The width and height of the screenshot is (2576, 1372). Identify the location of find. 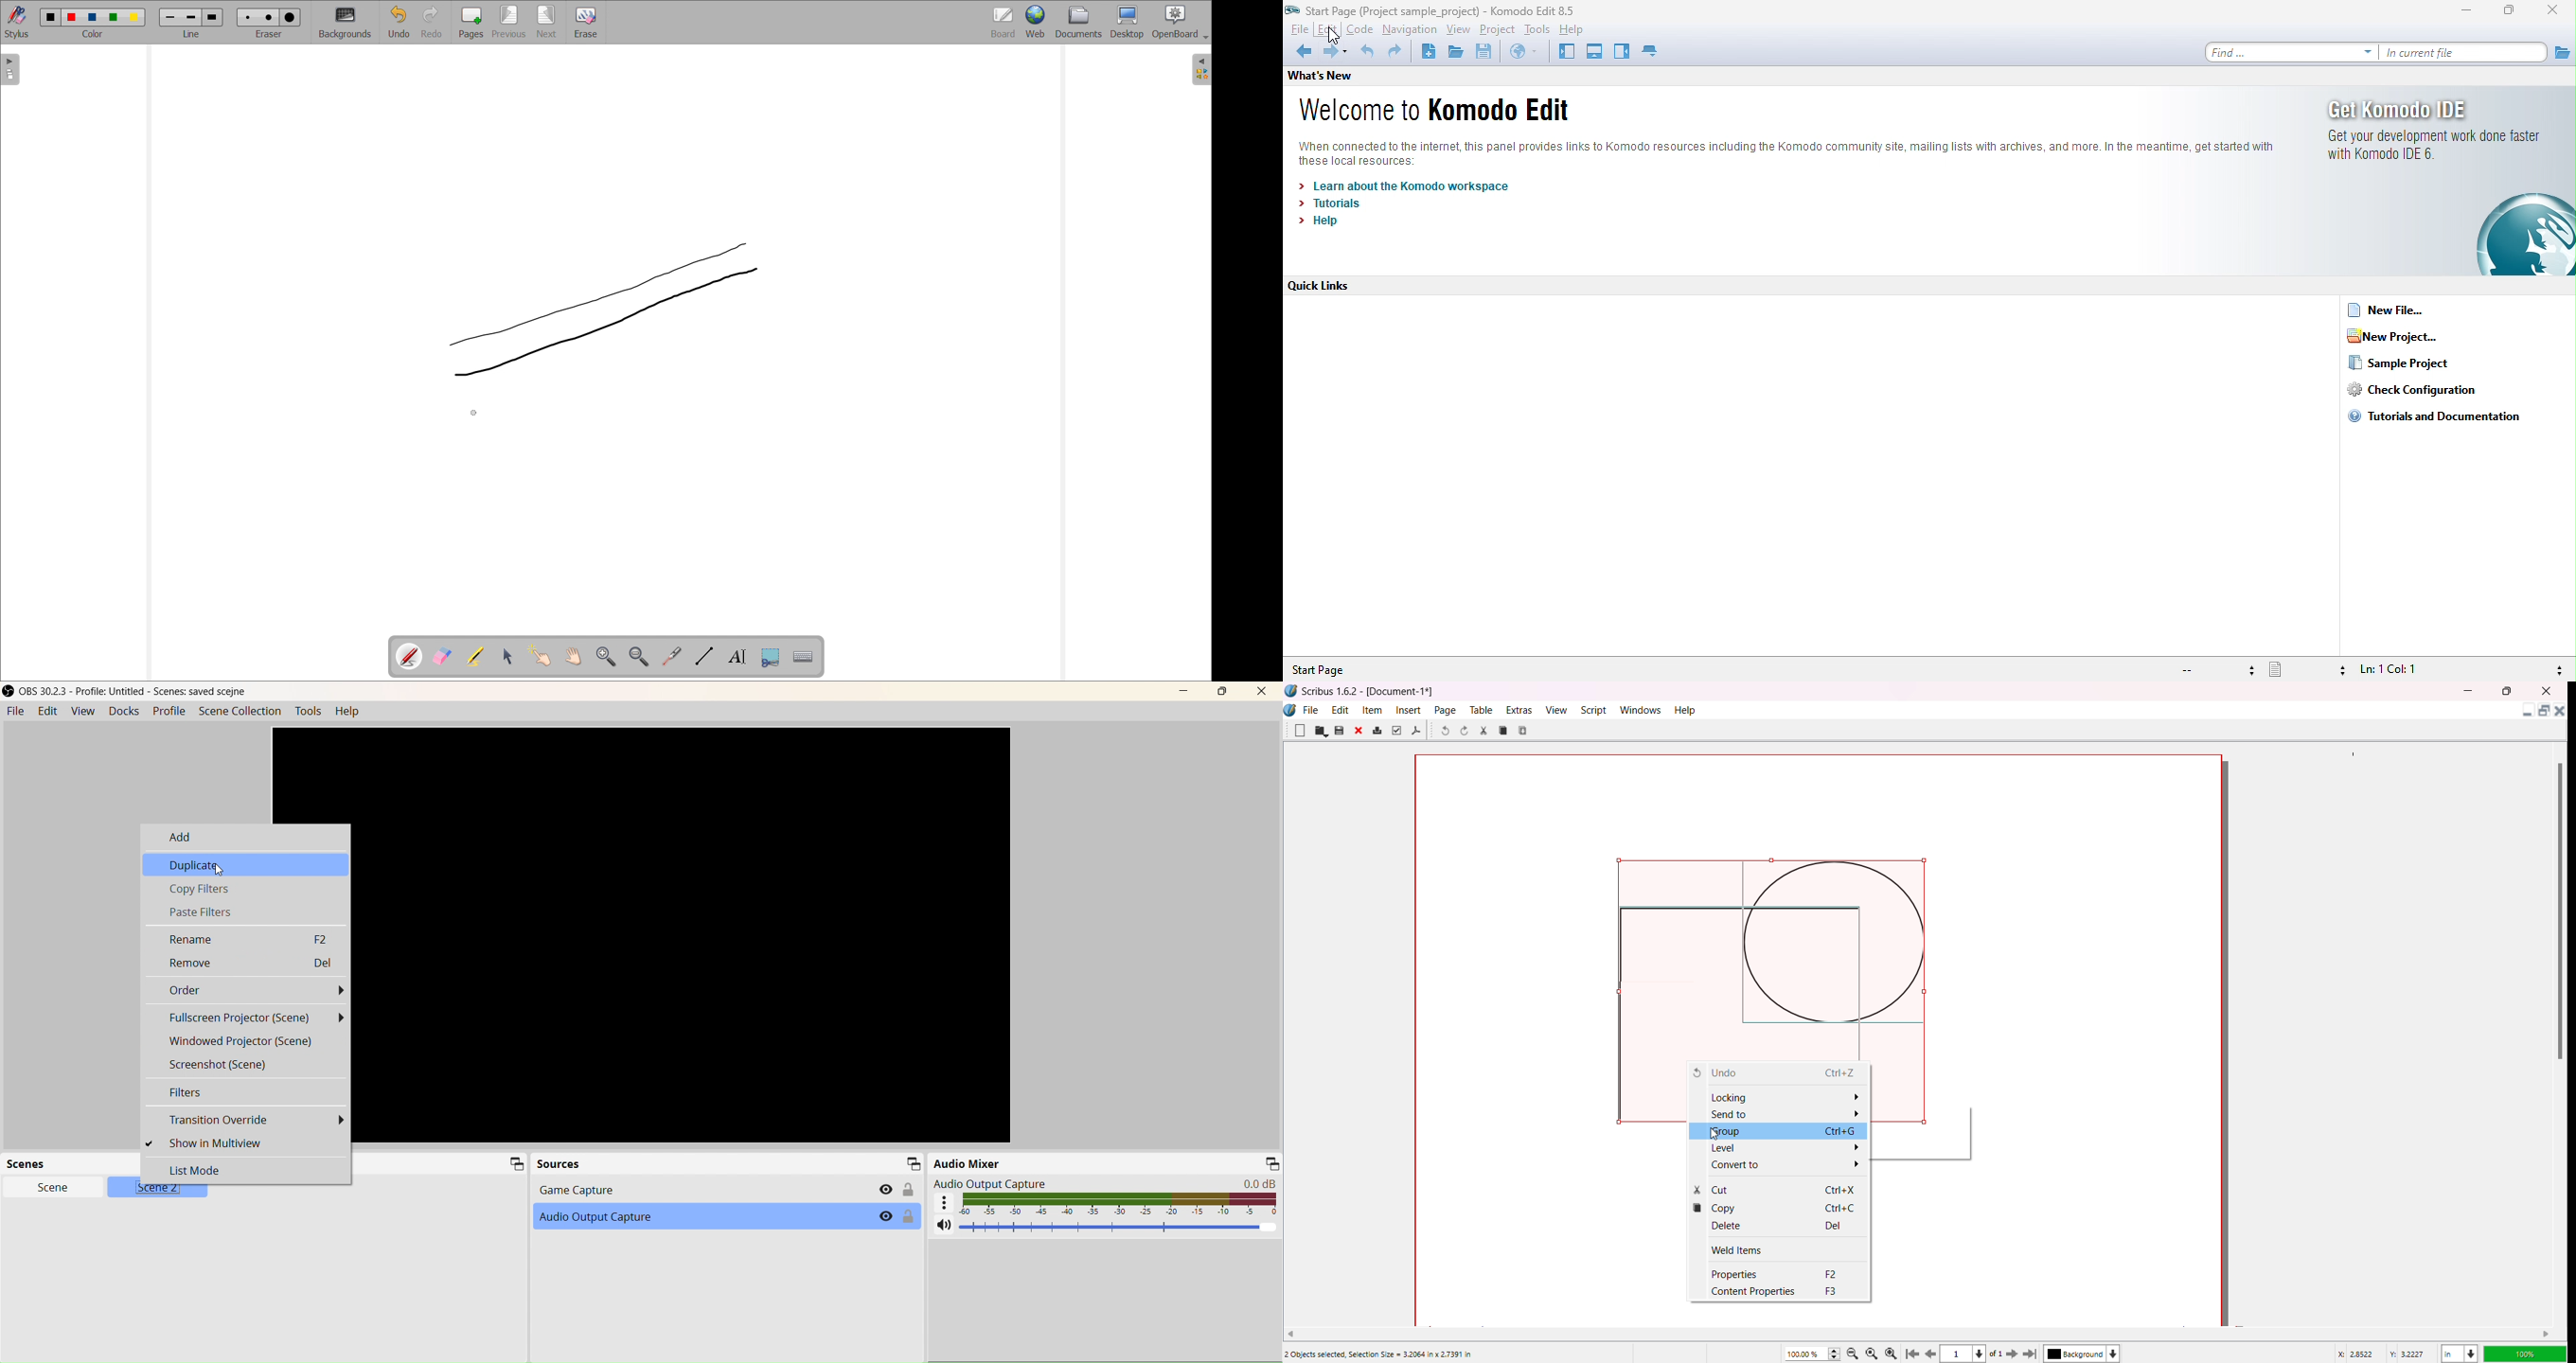
(2292, 52).